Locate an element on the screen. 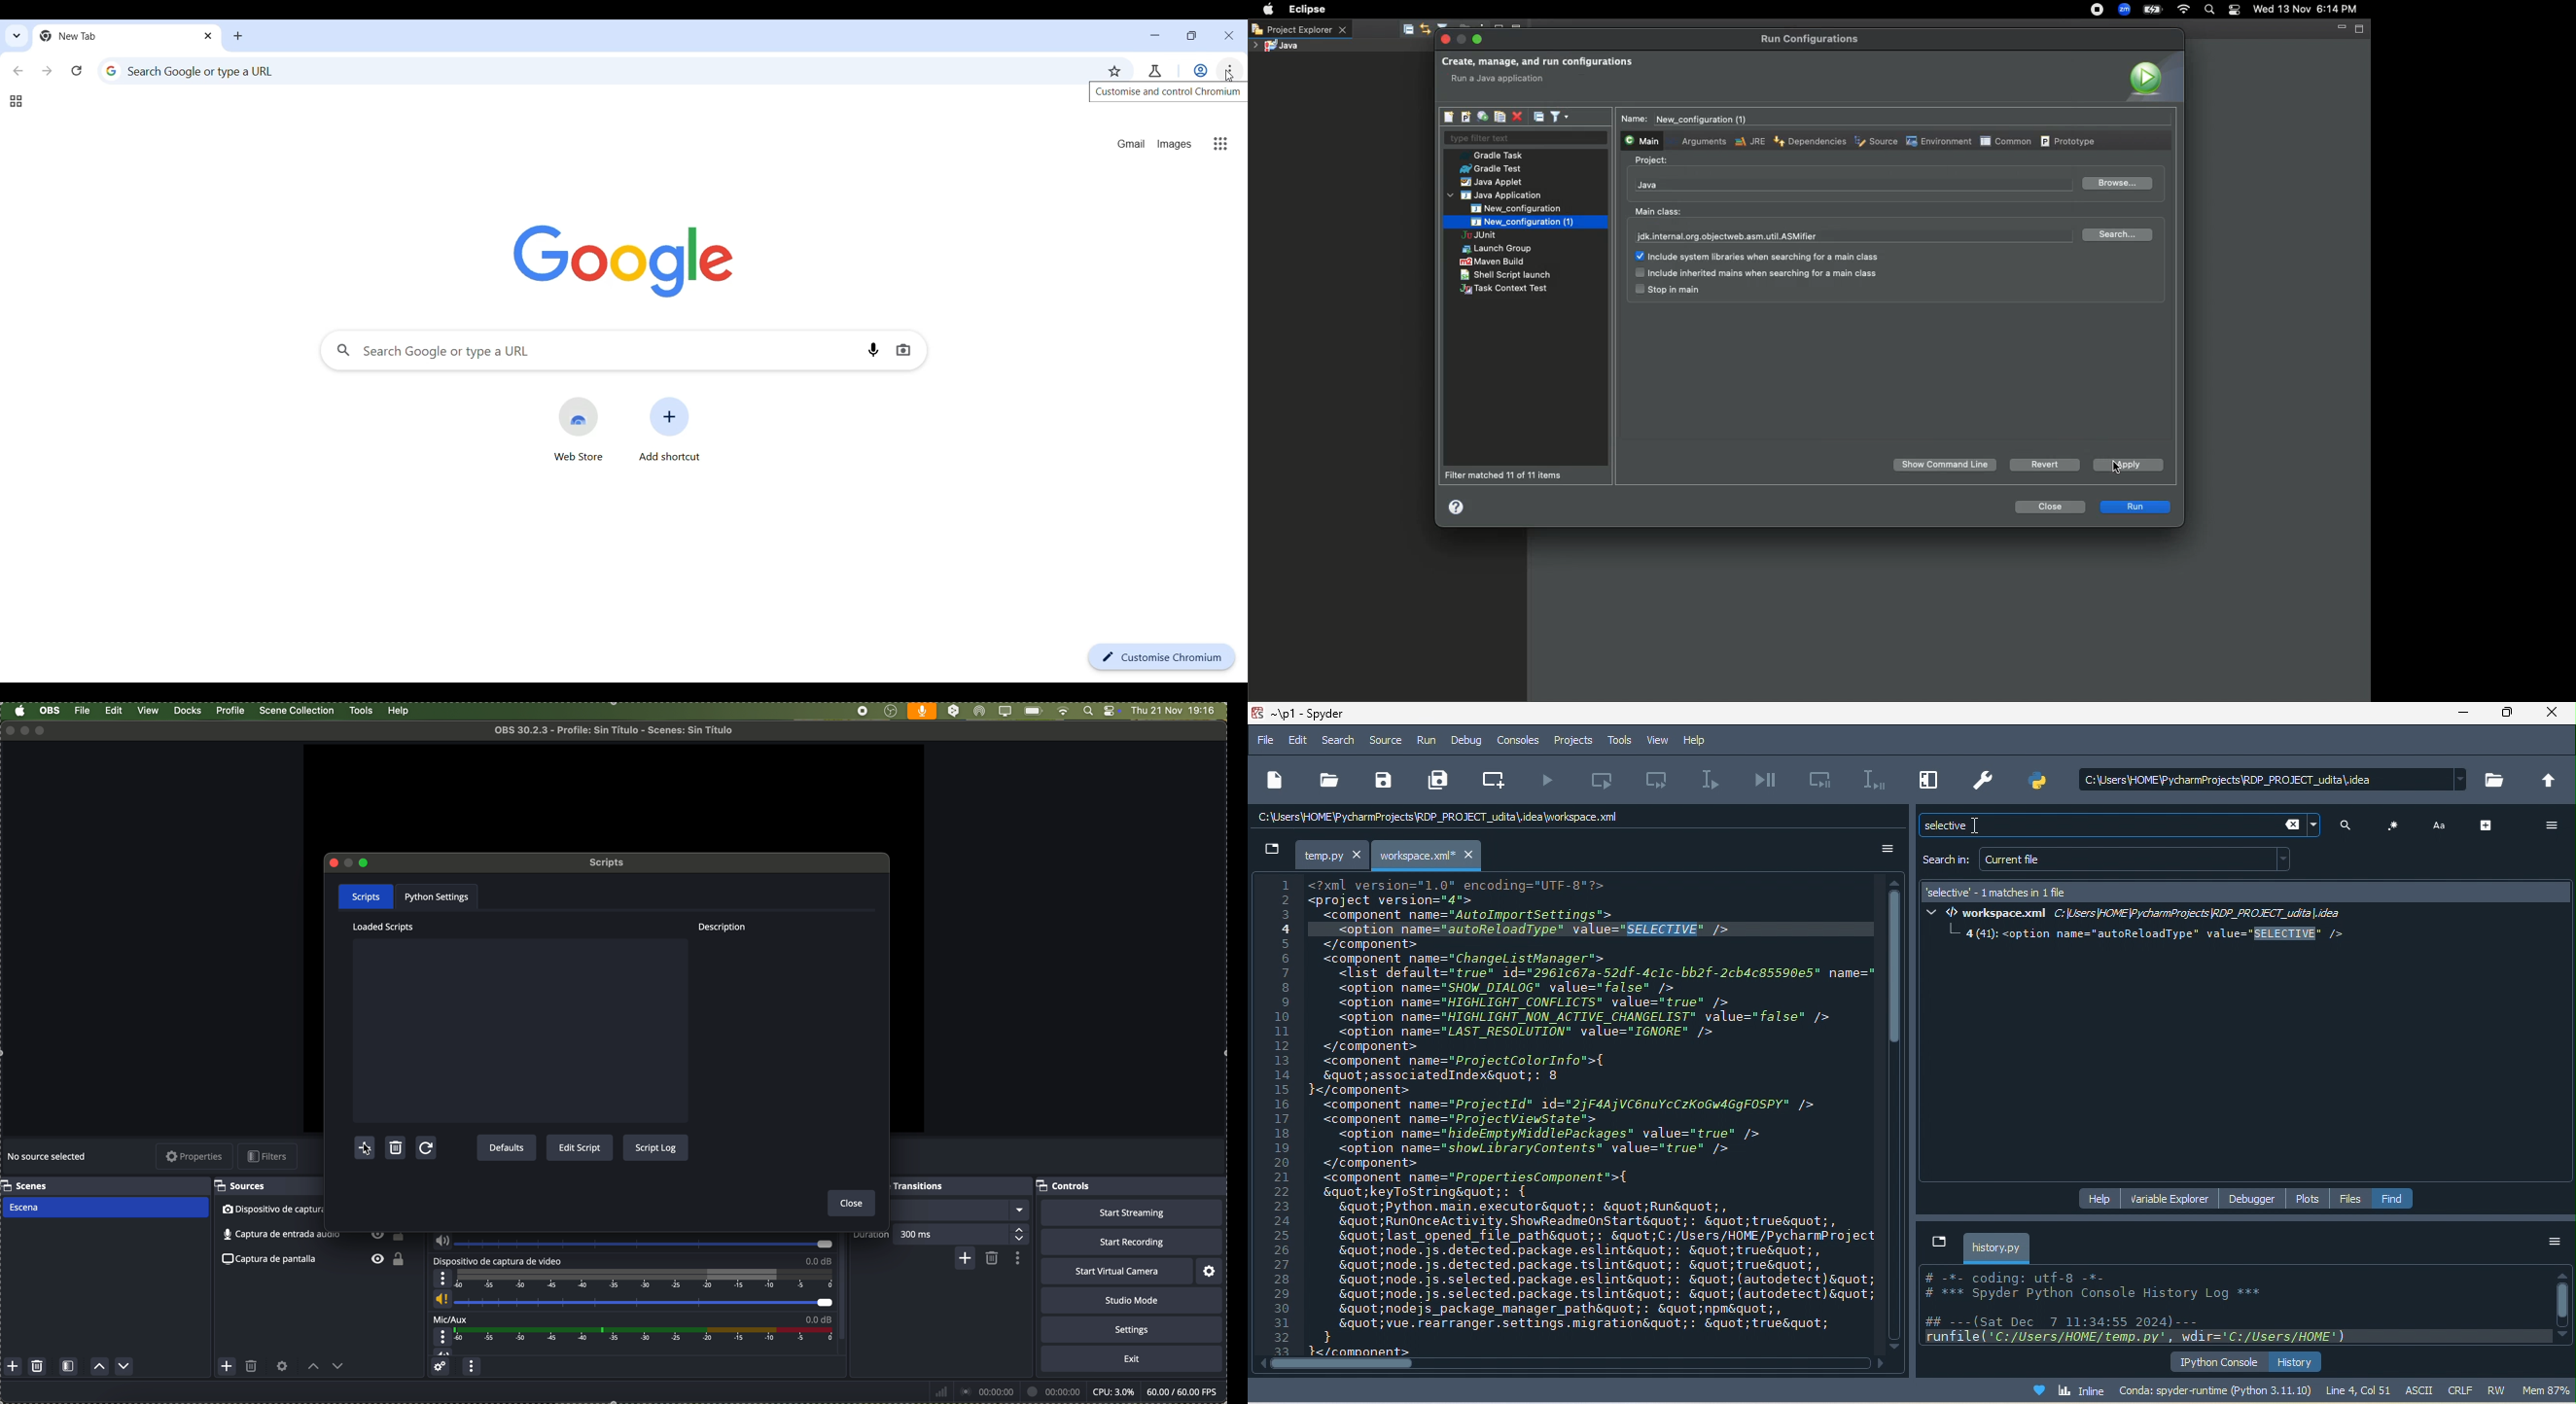 The image size is (2576, 1428). scene is located at coordinates (104, 1207).